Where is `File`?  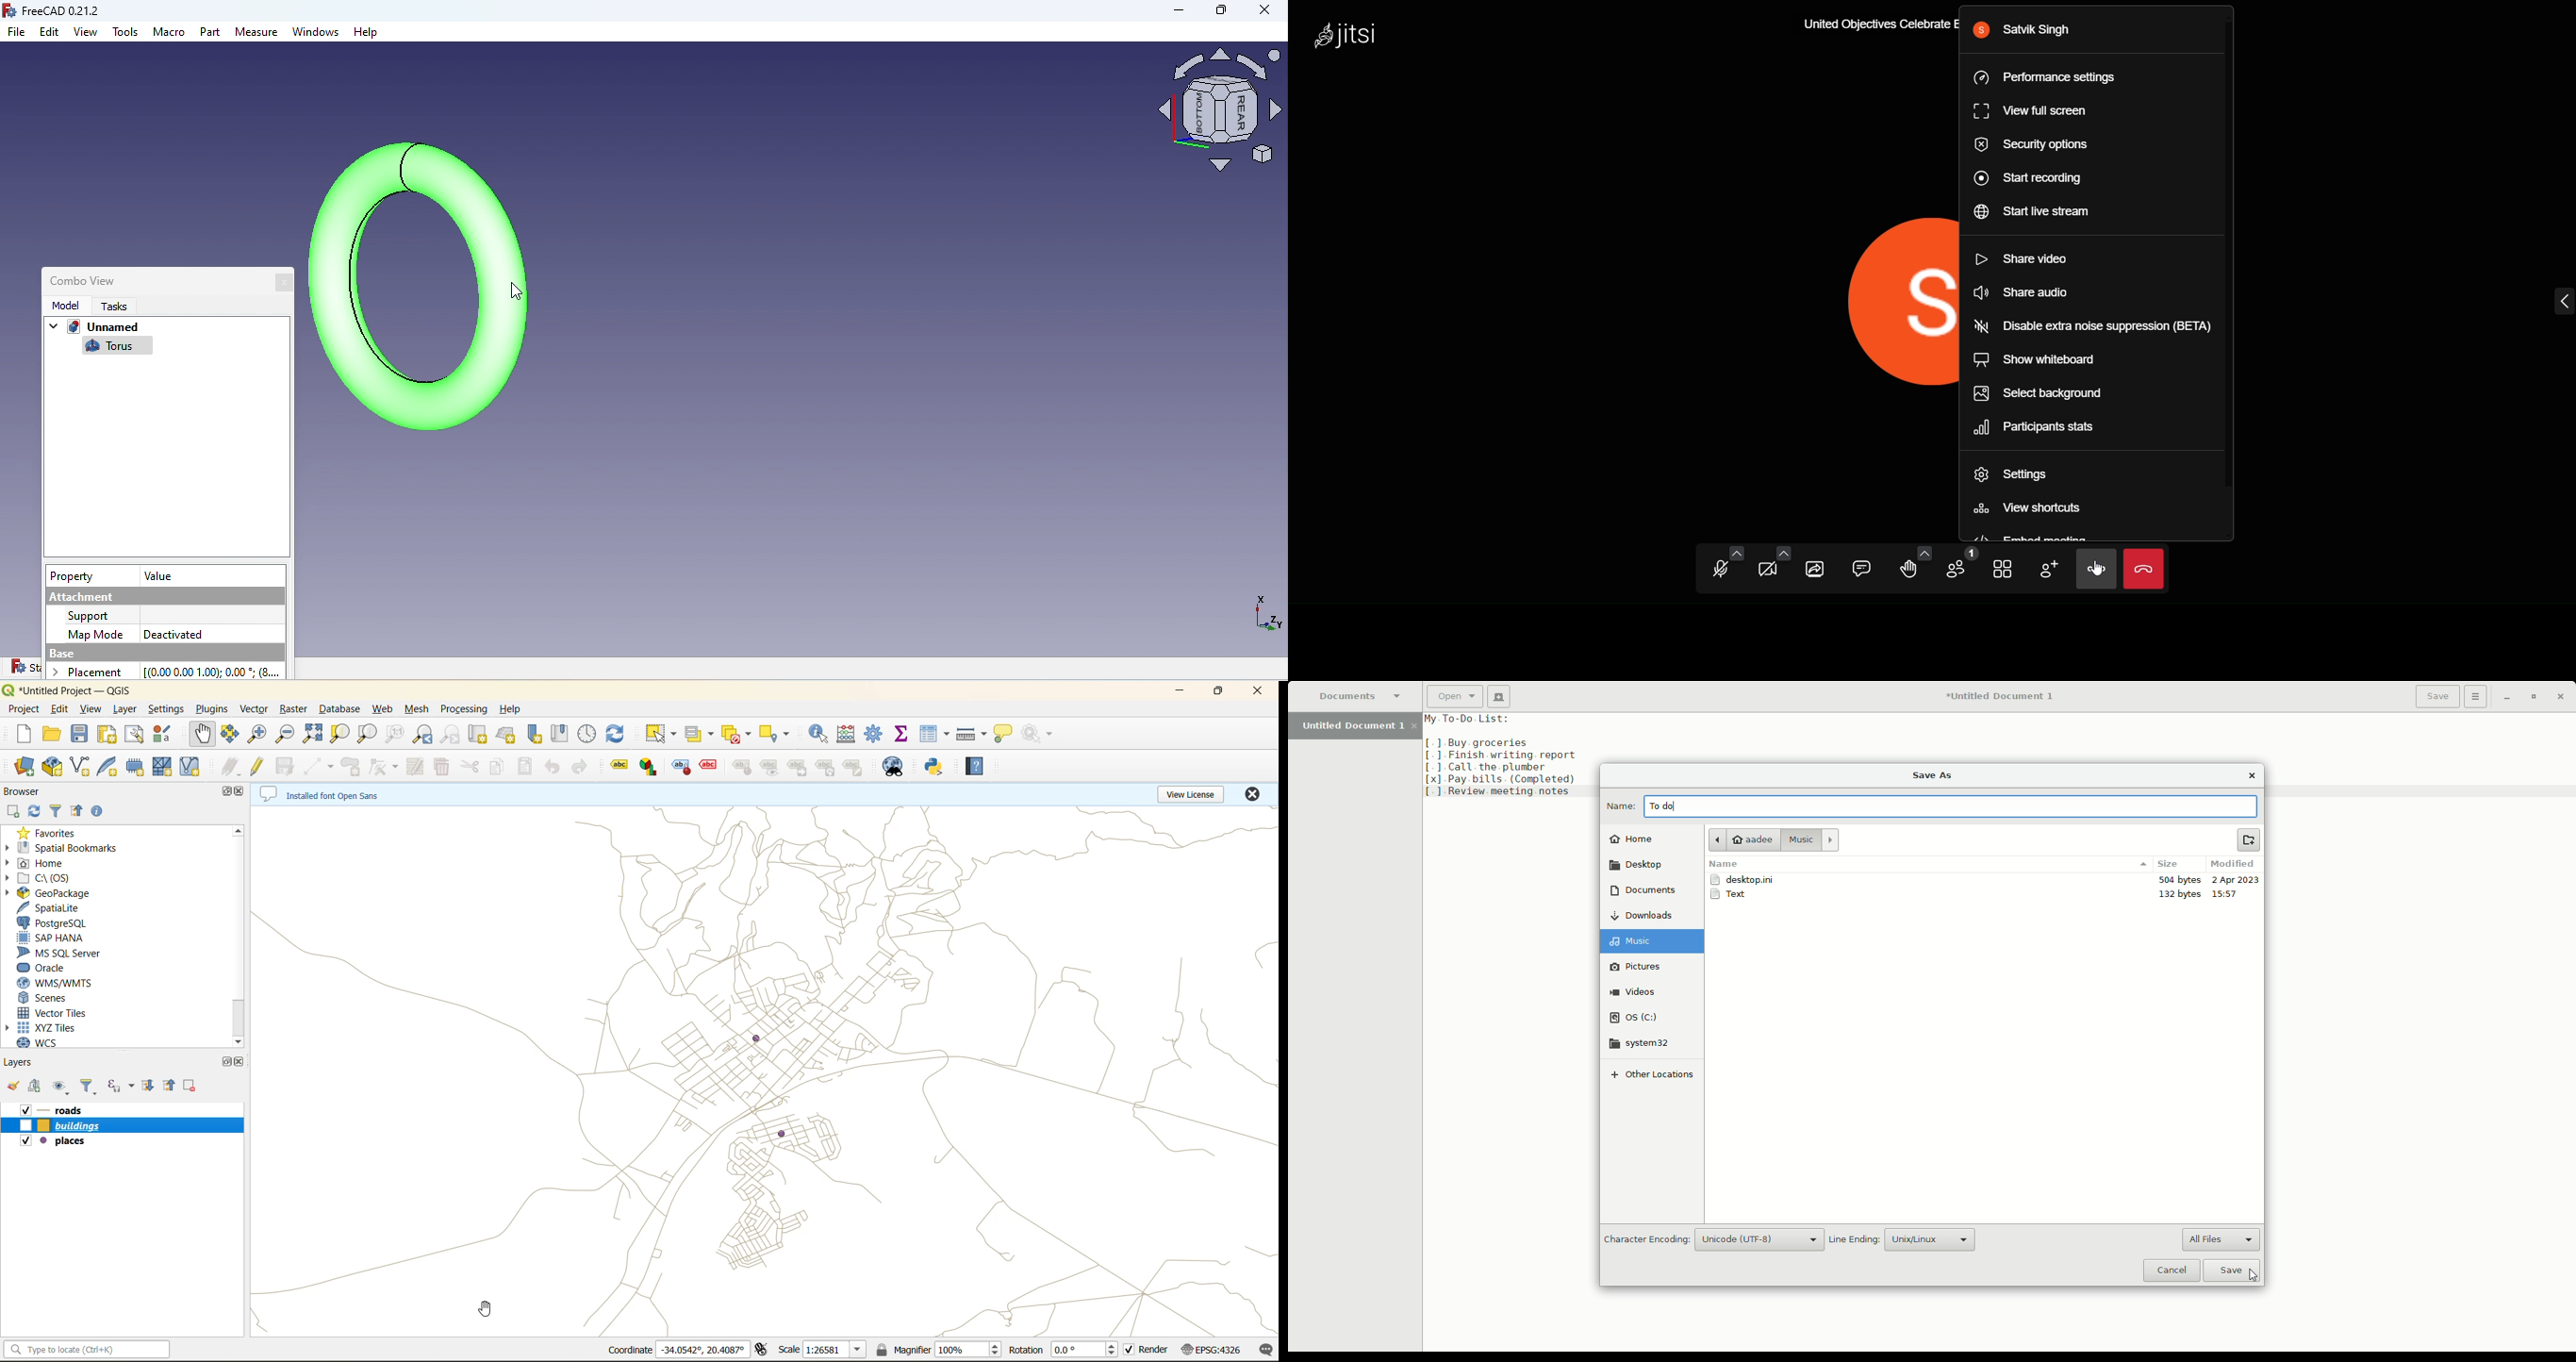
File is located at coordinates (18, 33).